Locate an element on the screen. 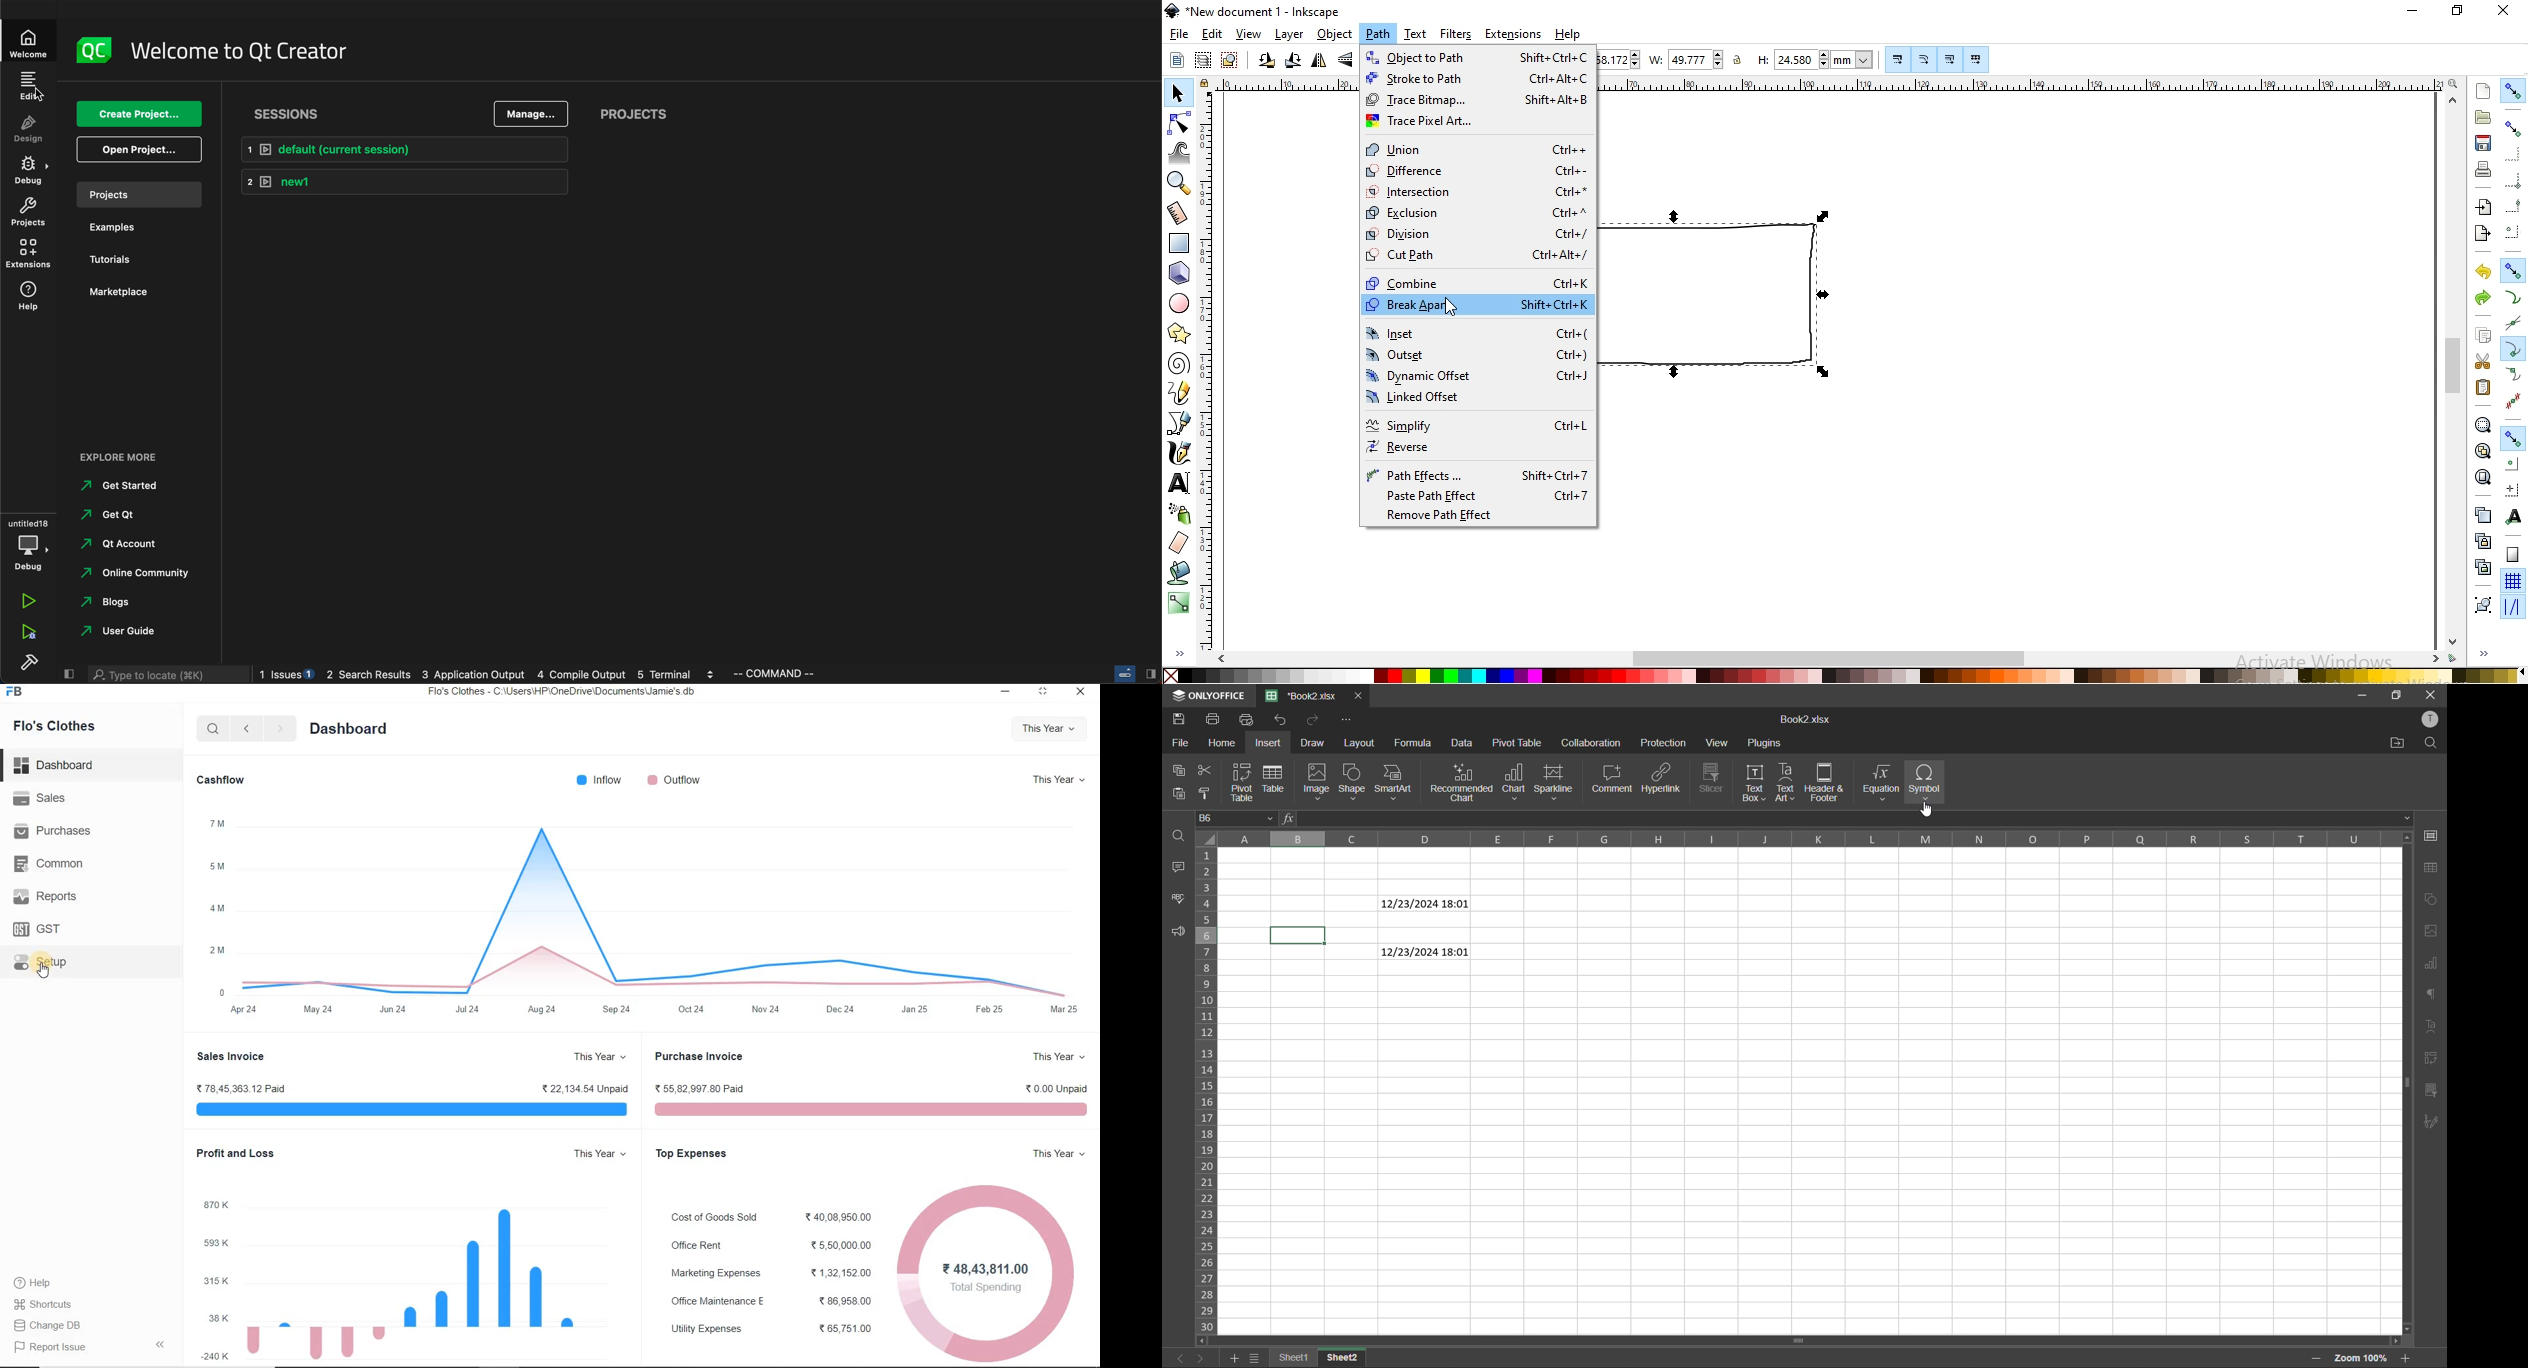  Sales Invoice is located at coordinates (227, 1057).